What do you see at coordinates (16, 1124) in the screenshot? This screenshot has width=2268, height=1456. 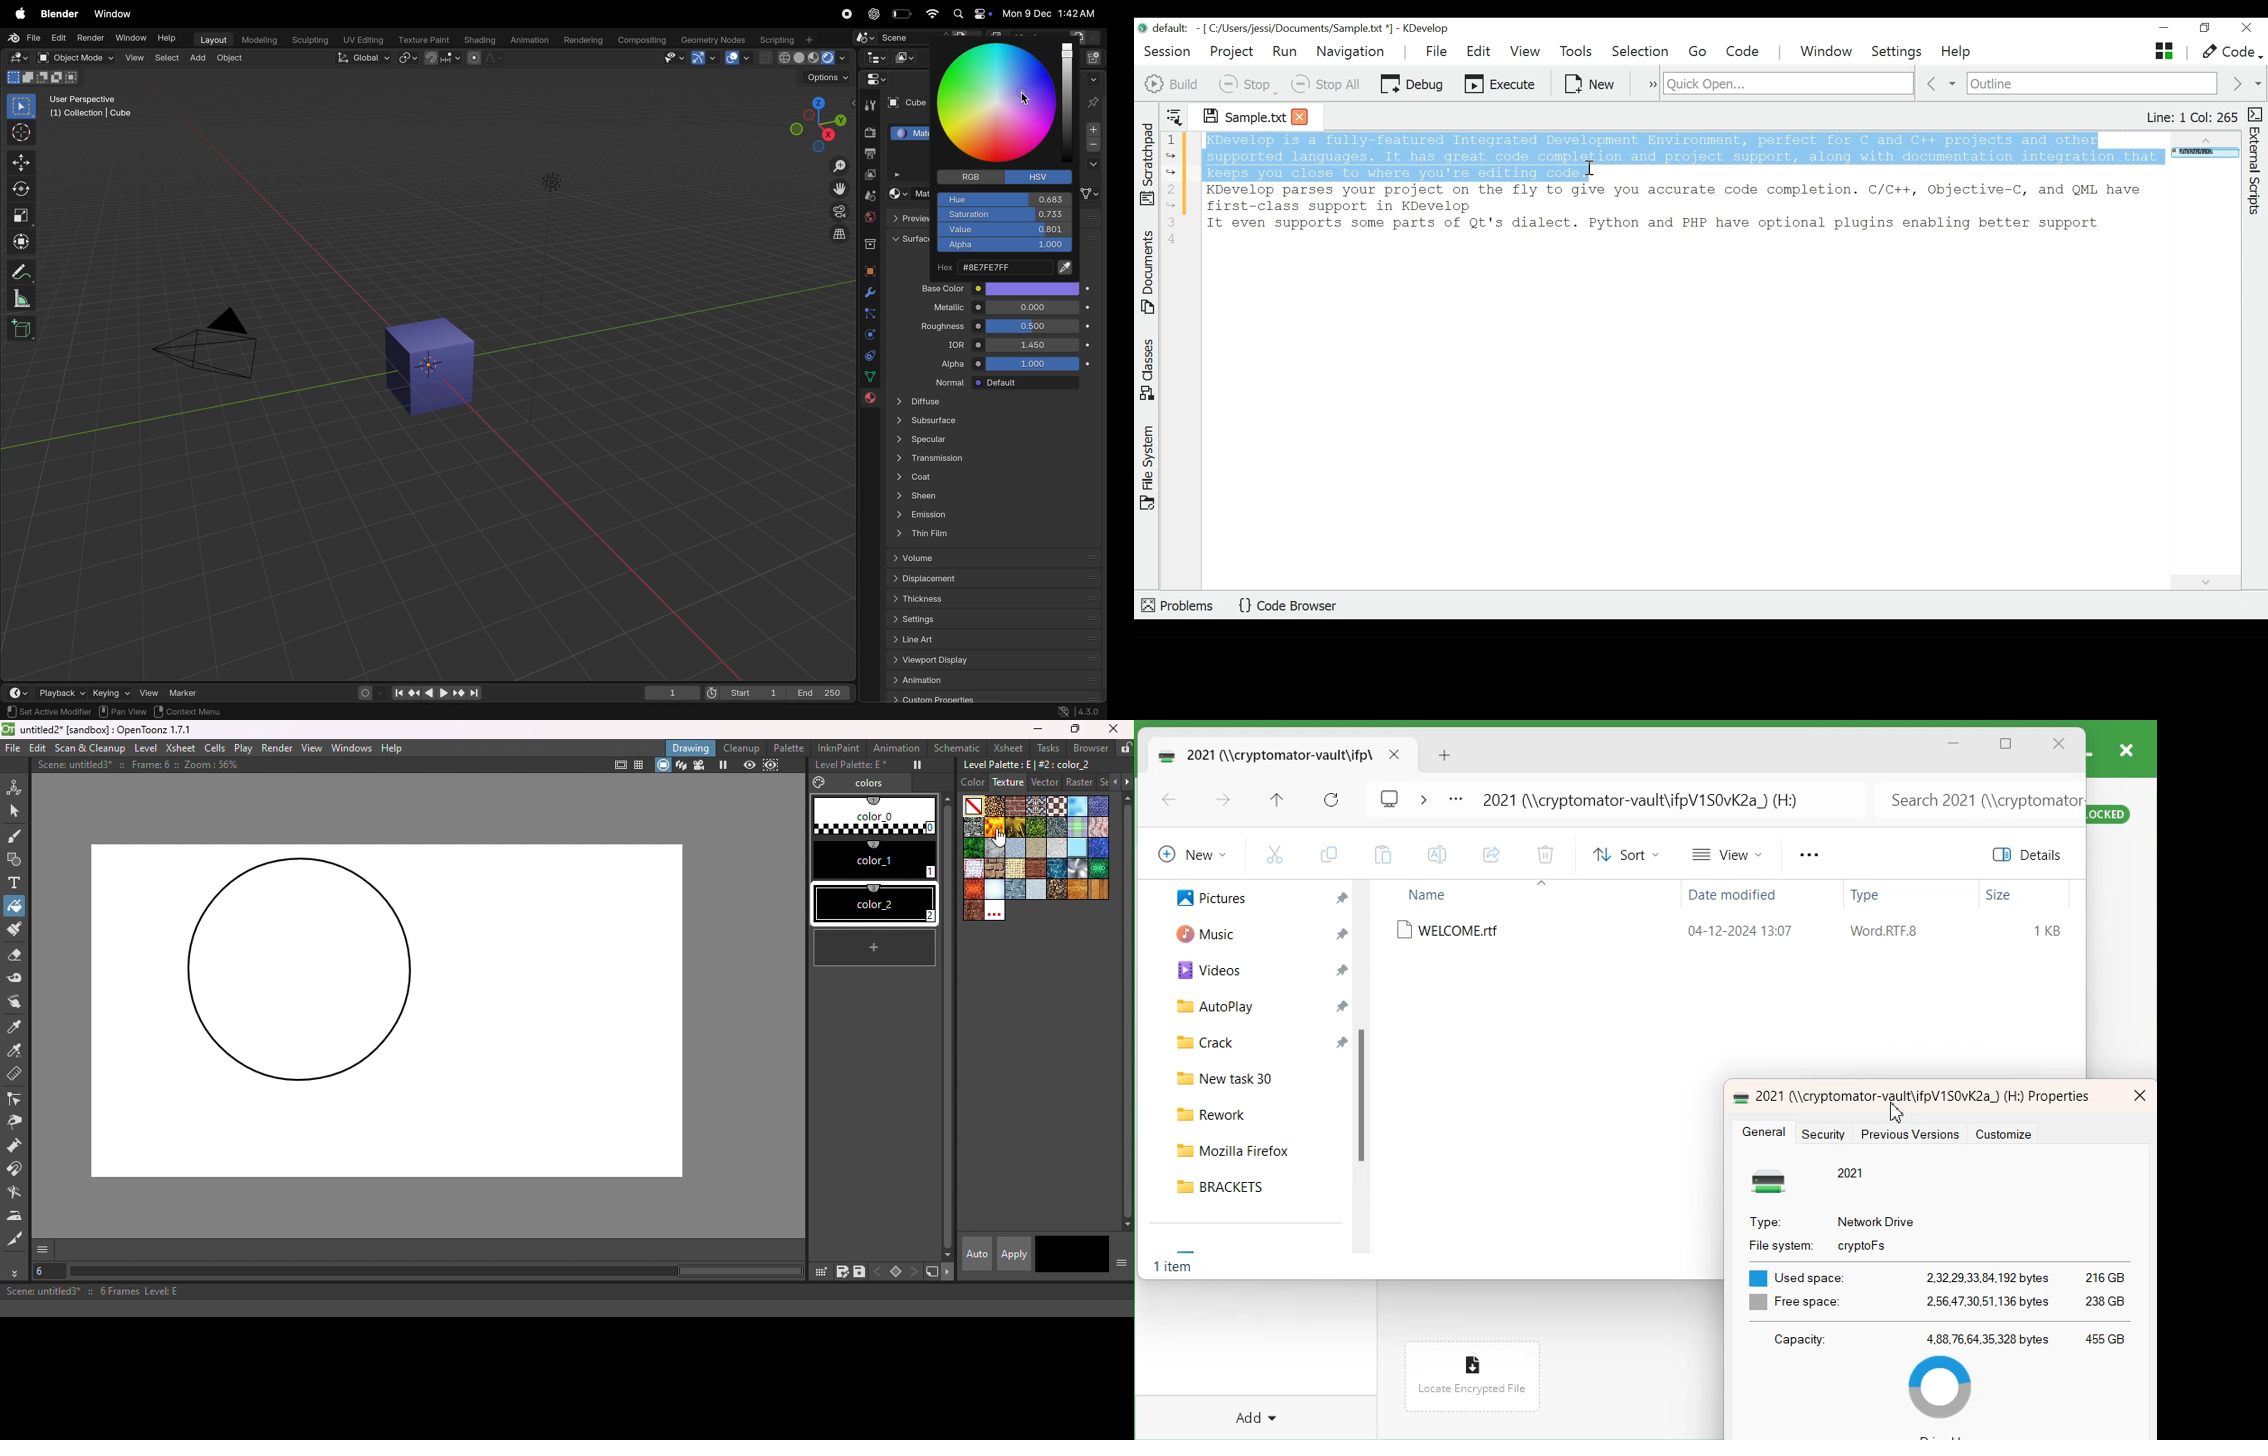 I see `Pinch` at bounding box center [16, 1124].